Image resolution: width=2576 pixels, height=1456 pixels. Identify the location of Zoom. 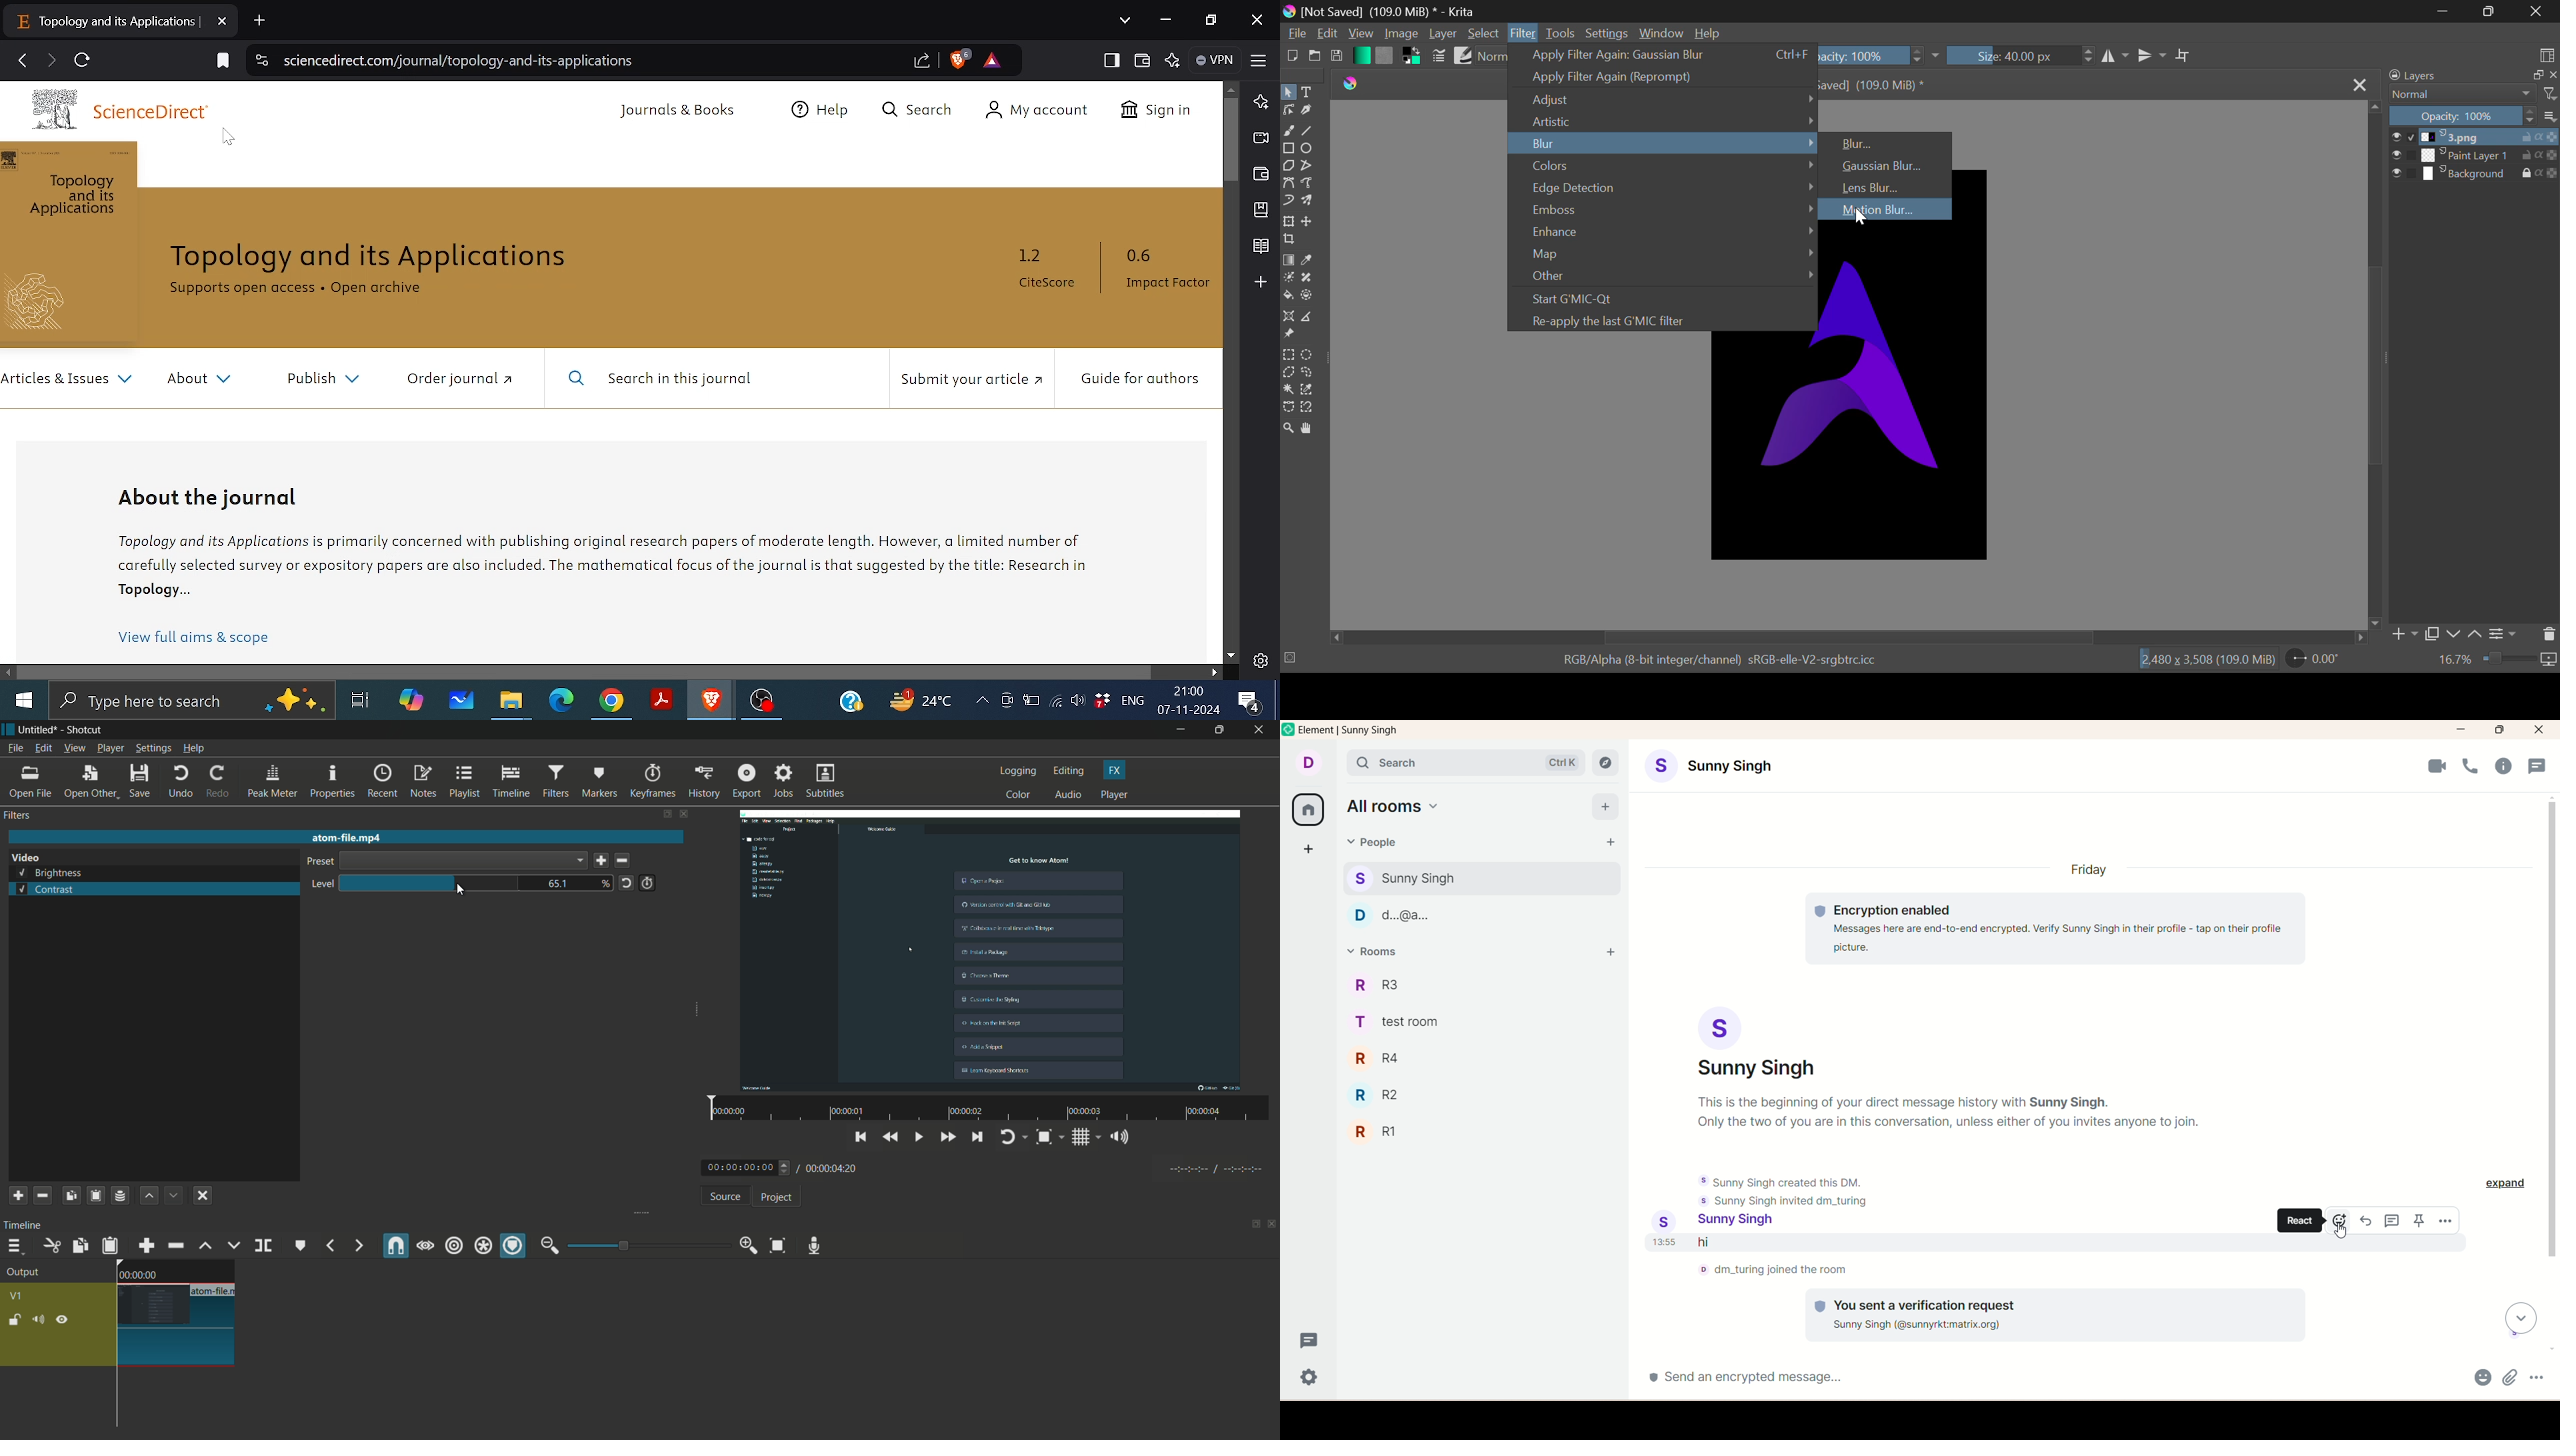
(1291, 430).